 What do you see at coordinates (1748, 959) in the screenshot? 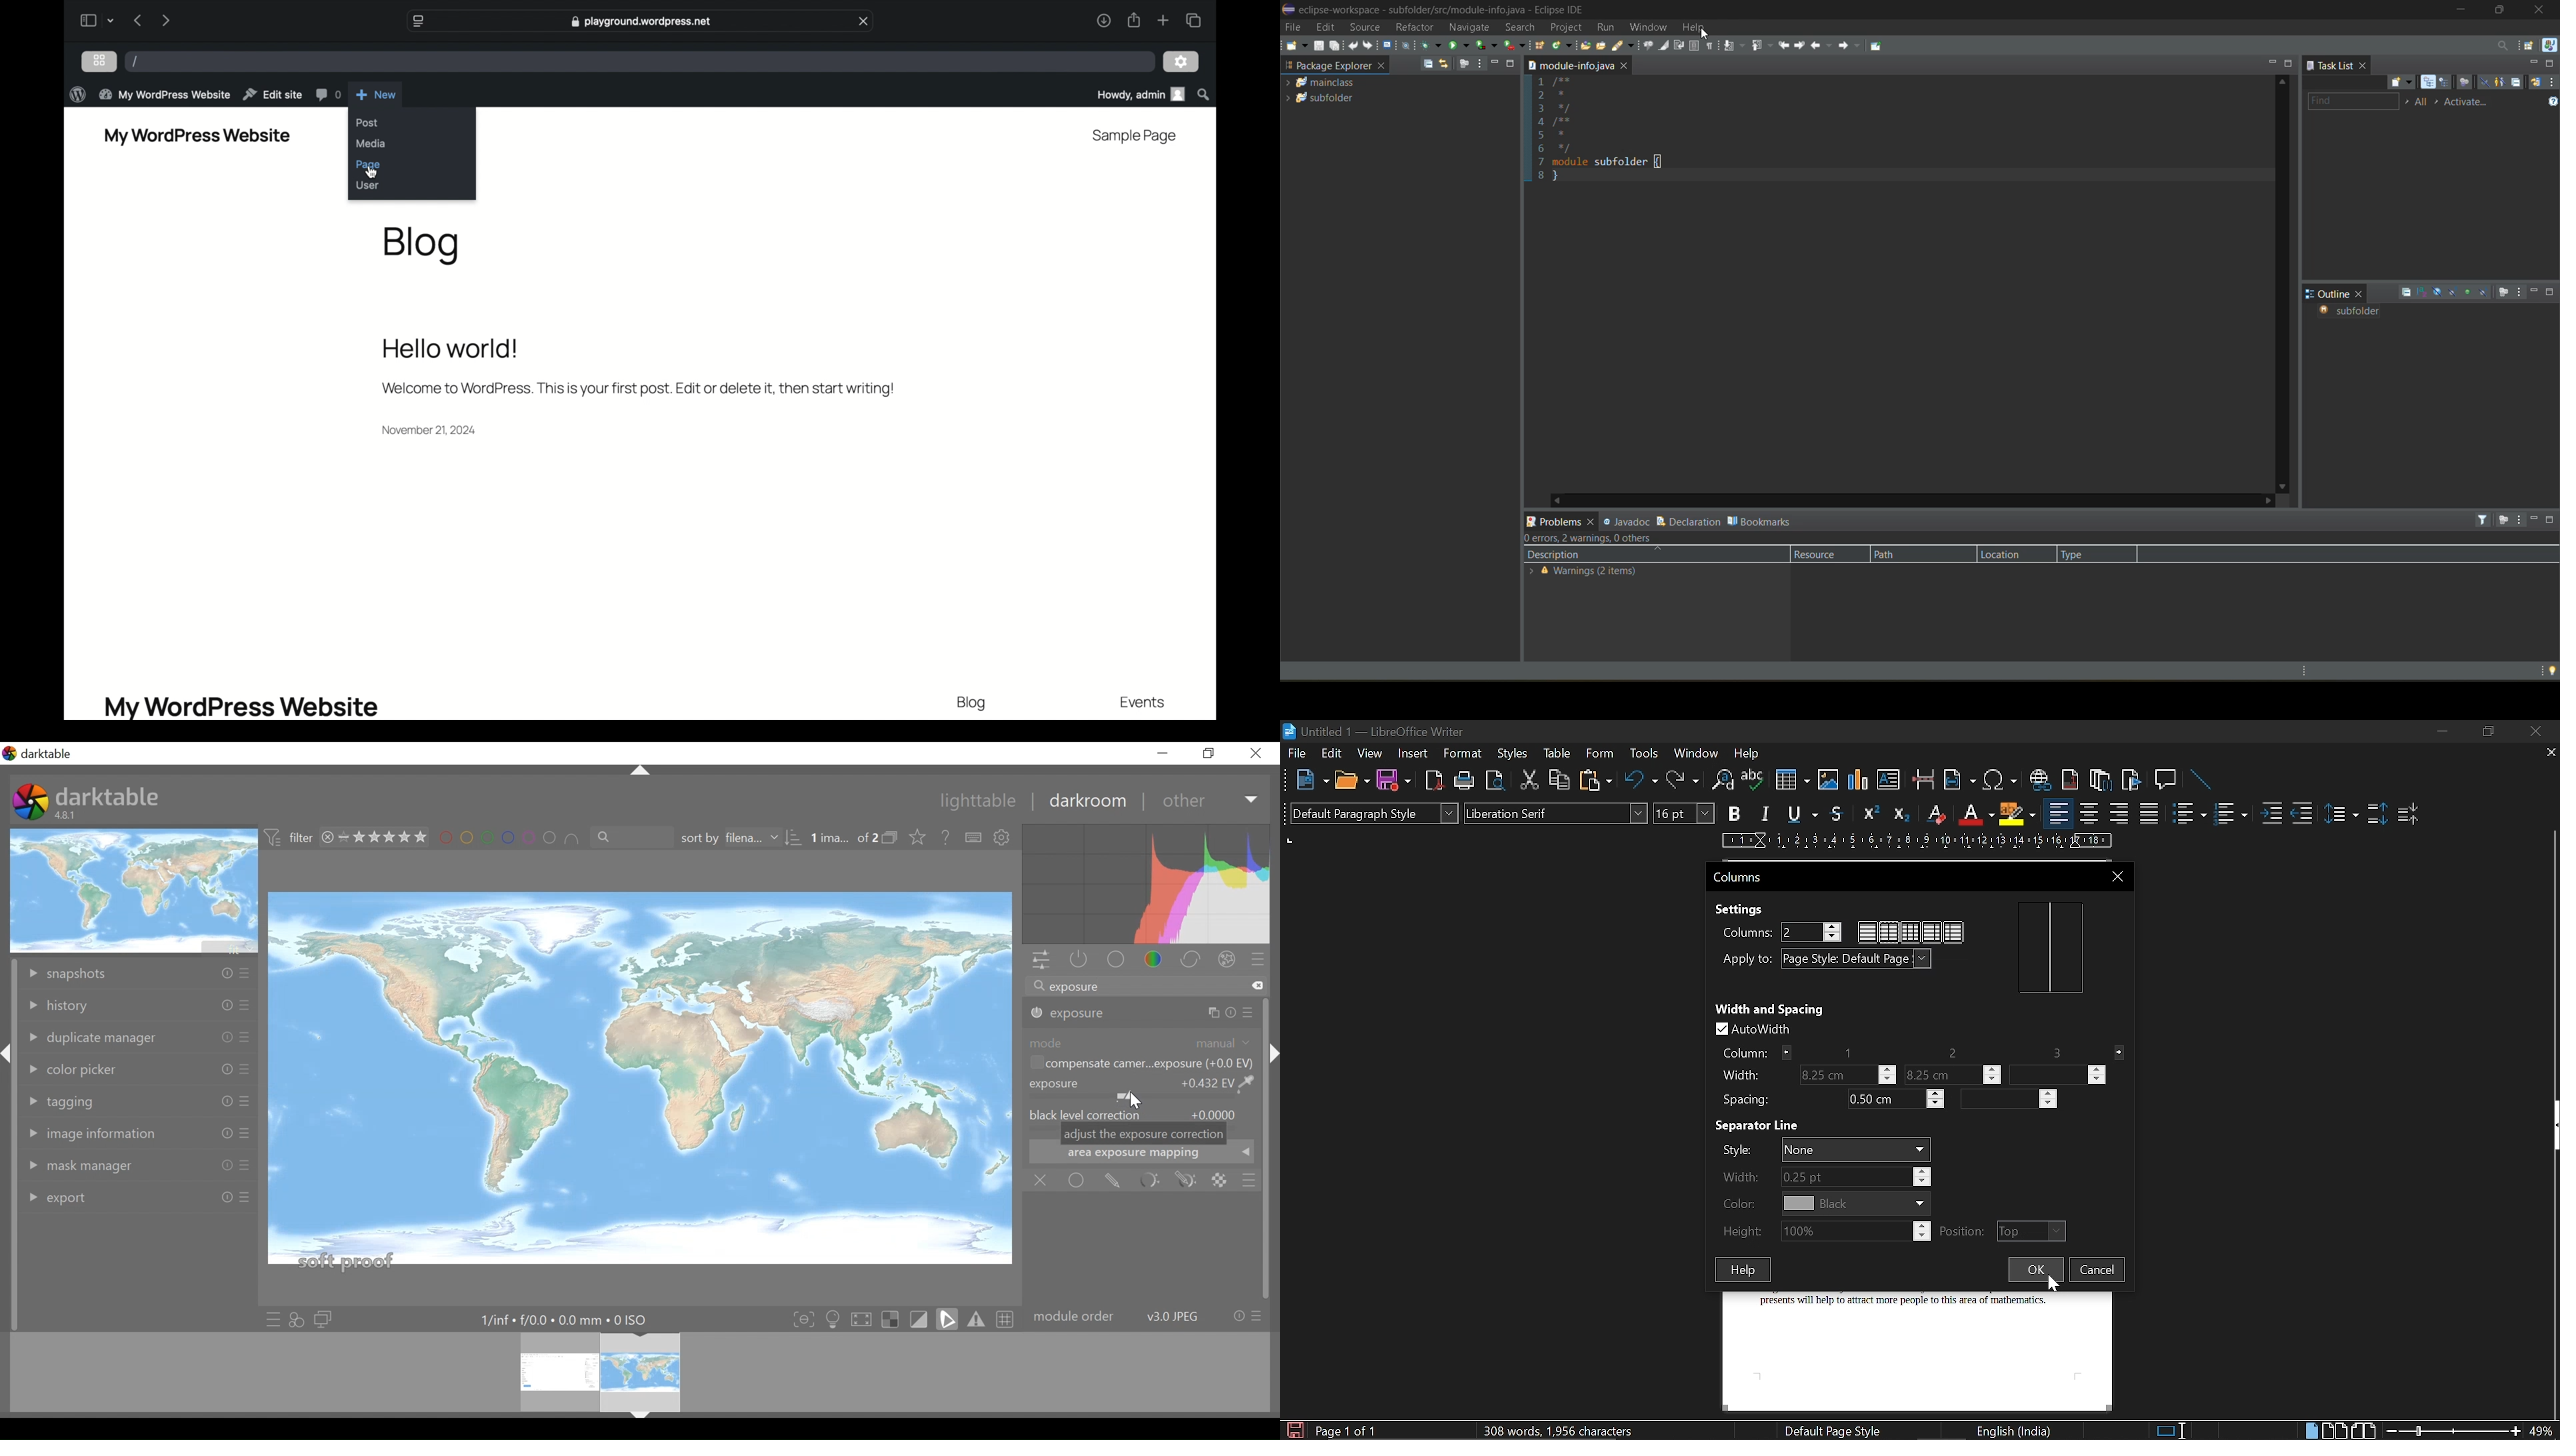
I see `Apply to` at bounding box center [1748, 959].